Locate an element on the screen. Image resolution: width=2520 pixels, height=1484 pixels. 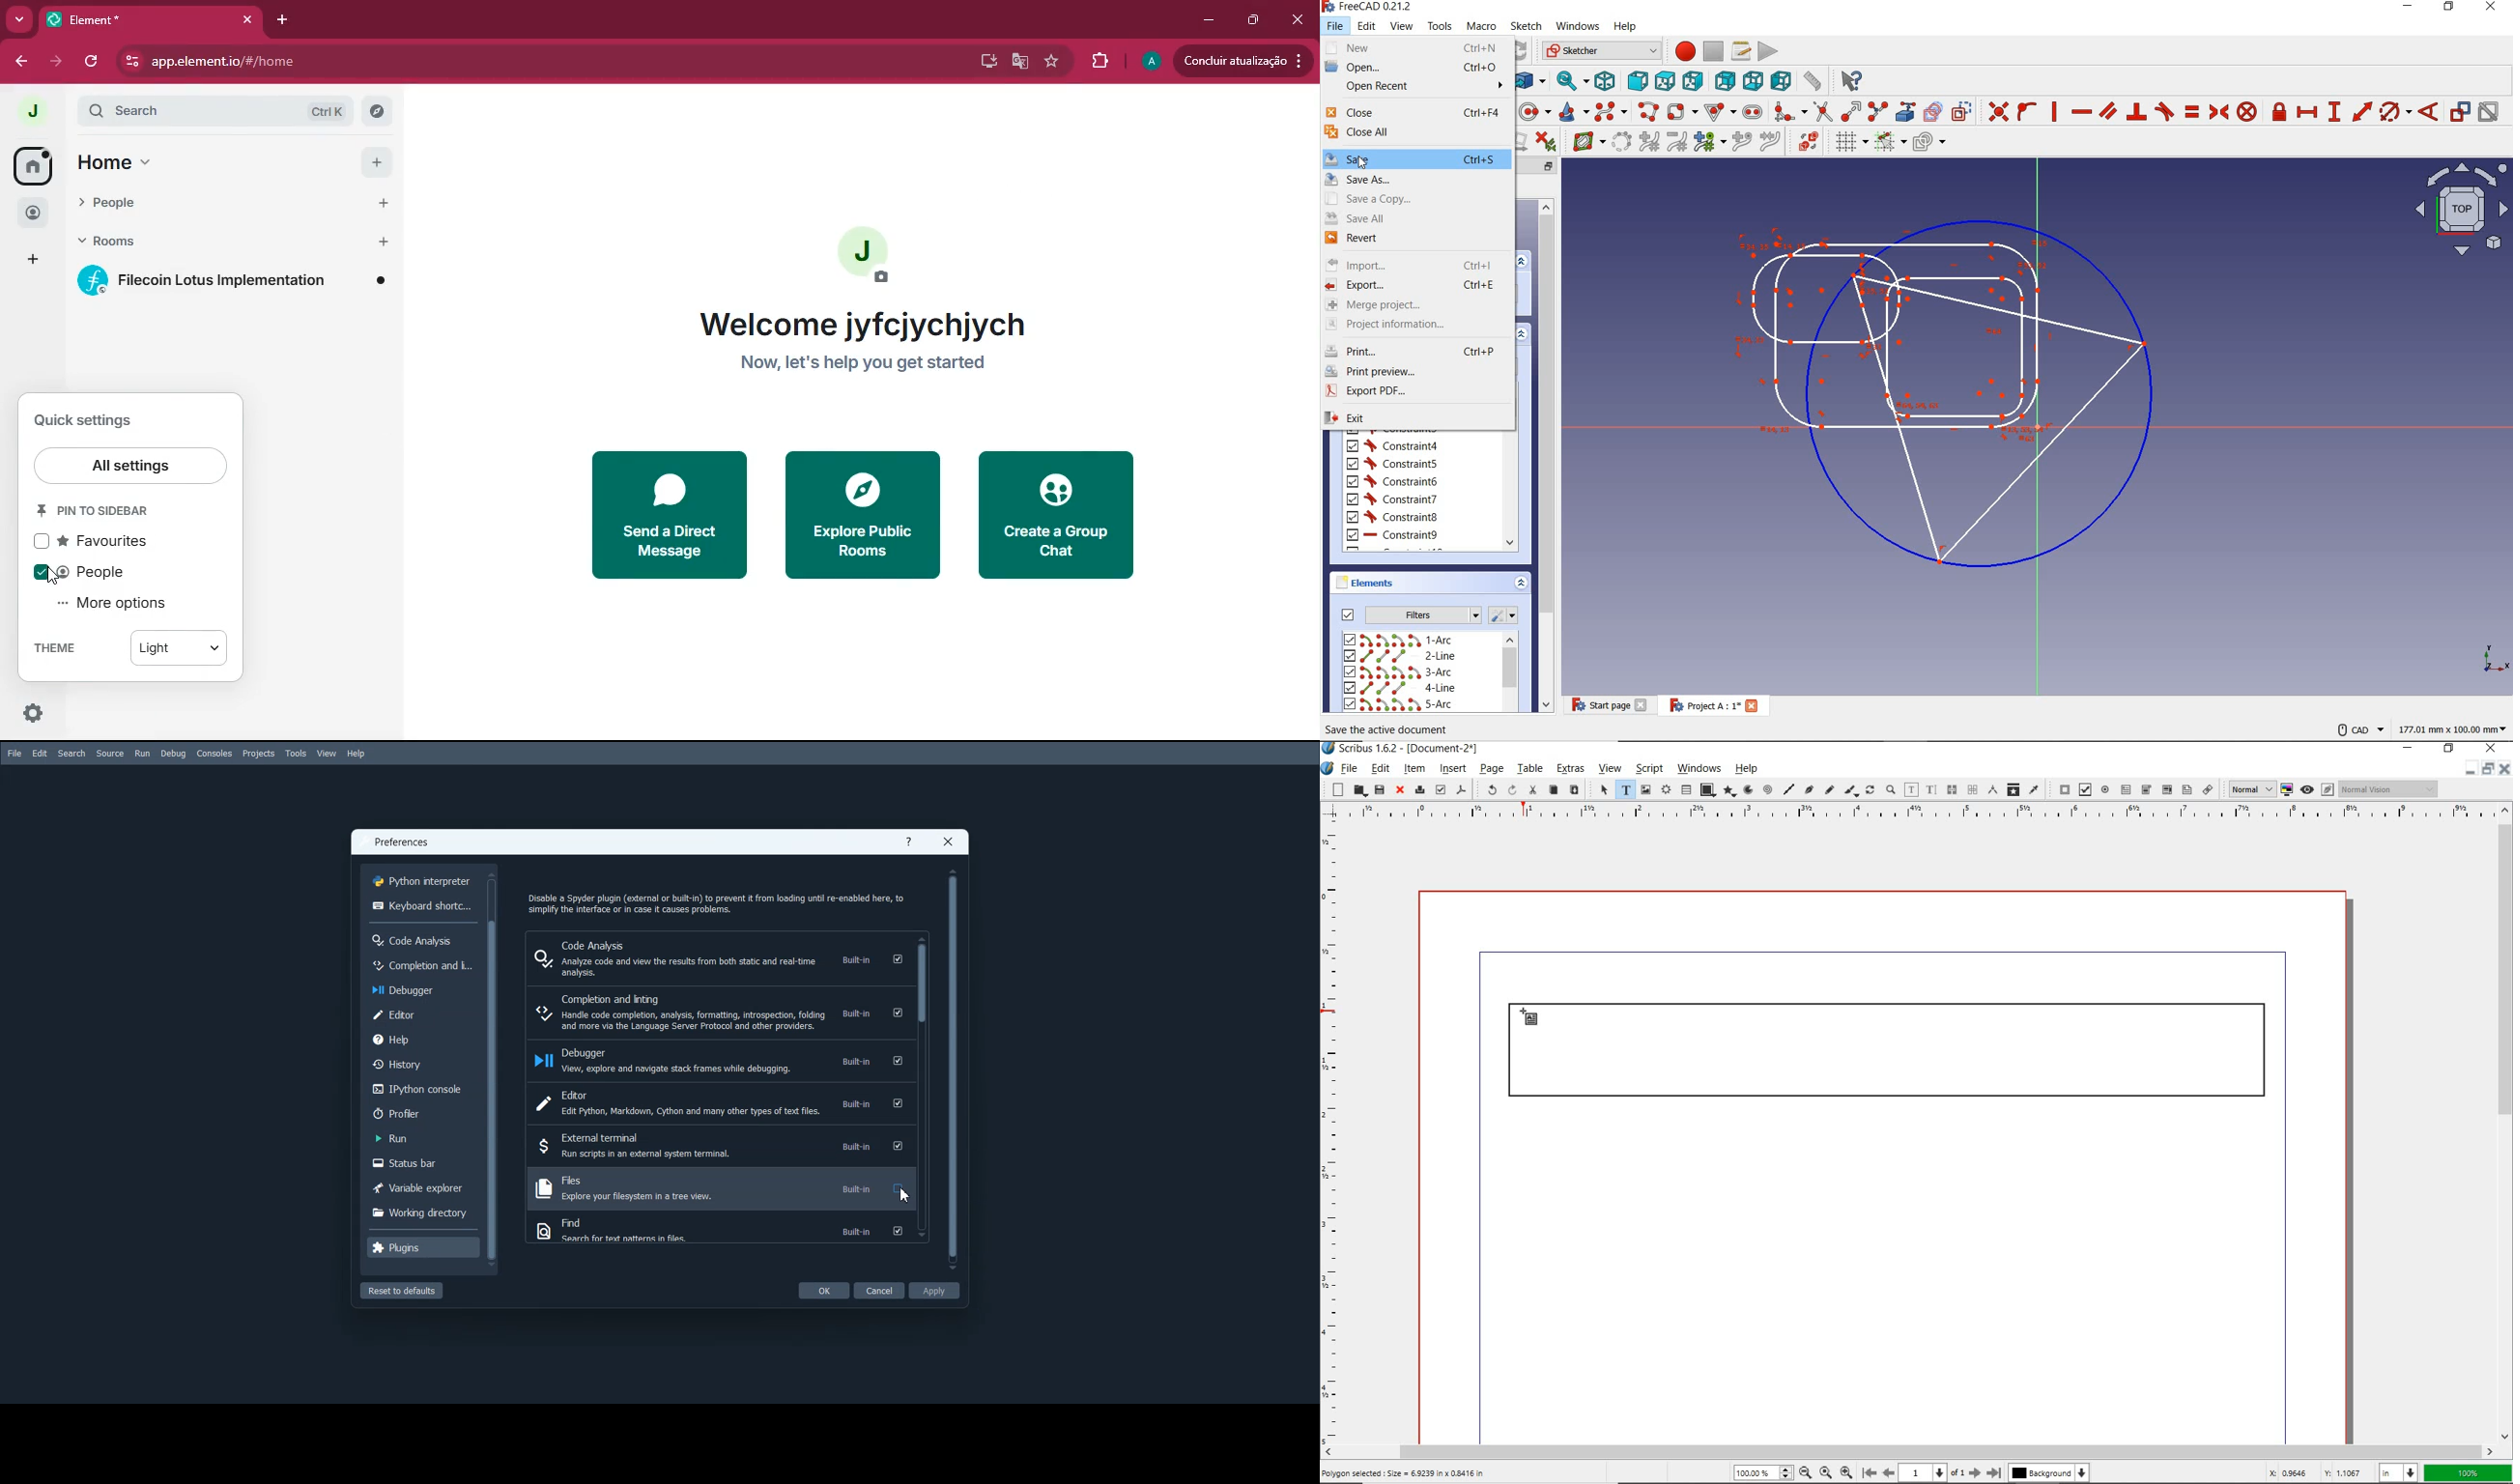
move to last is located at coordinates (1997, 1470).